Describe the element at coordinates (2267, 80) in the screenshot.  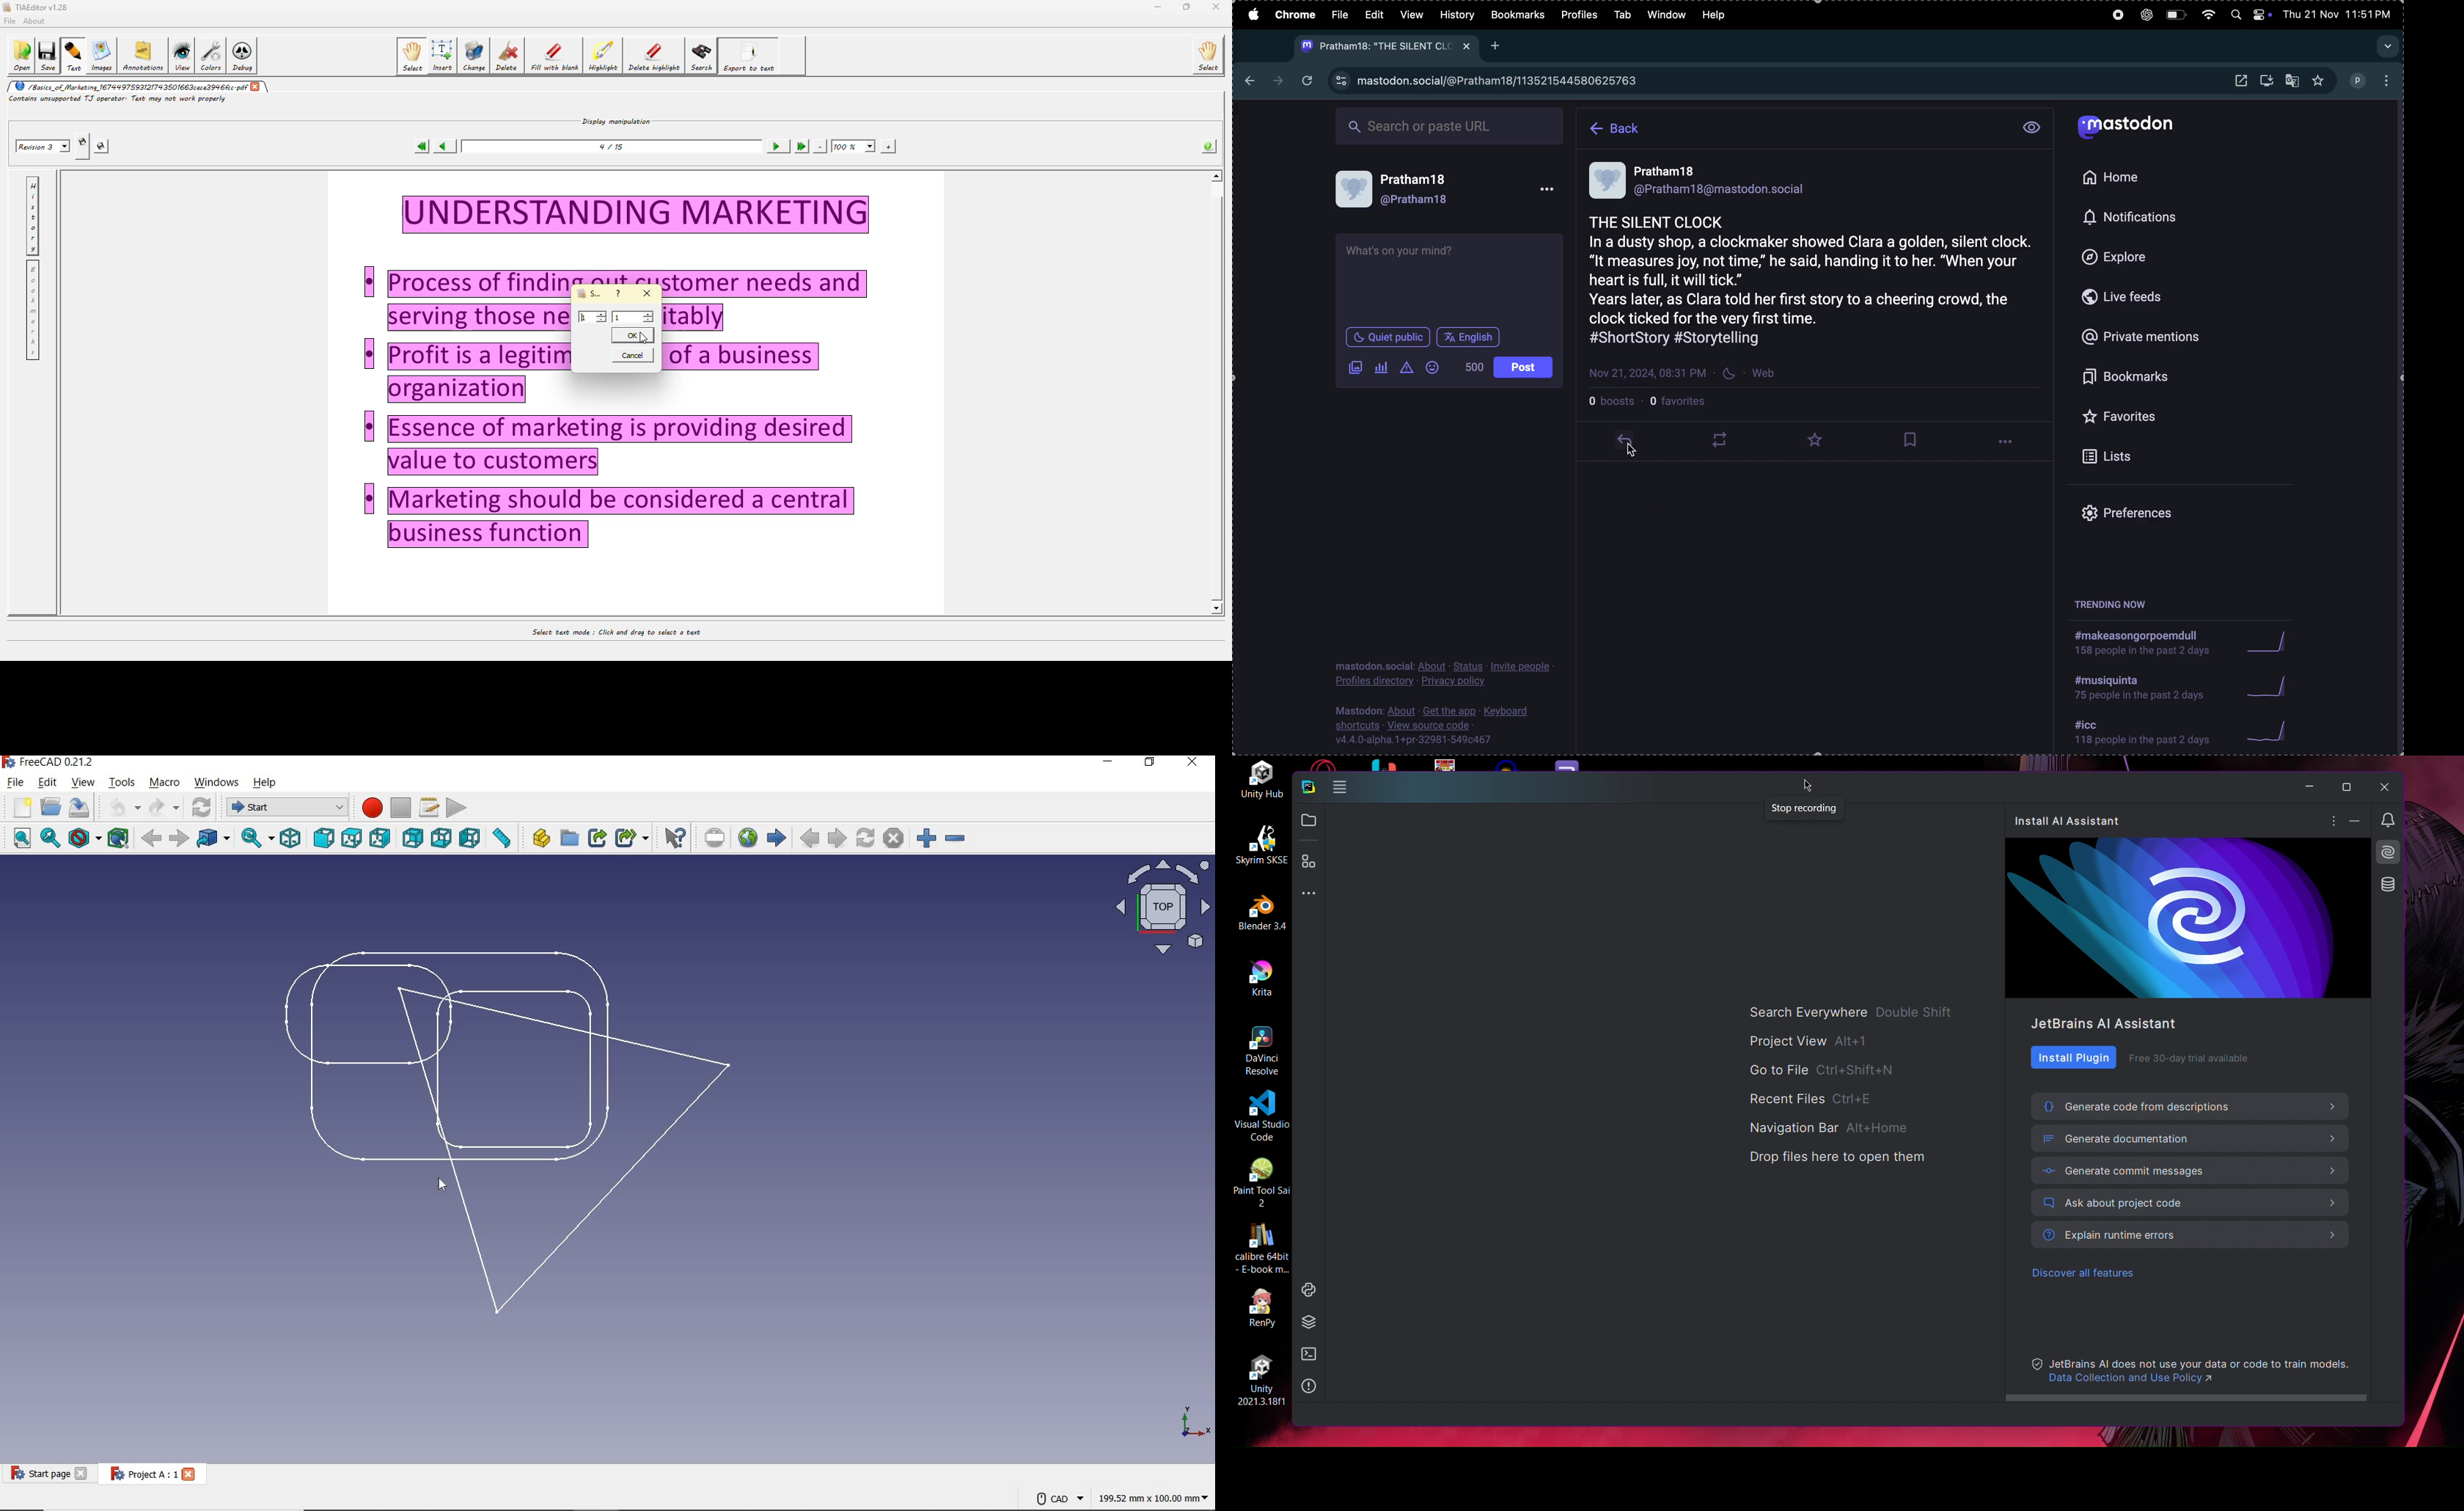
I see `download` at that location.